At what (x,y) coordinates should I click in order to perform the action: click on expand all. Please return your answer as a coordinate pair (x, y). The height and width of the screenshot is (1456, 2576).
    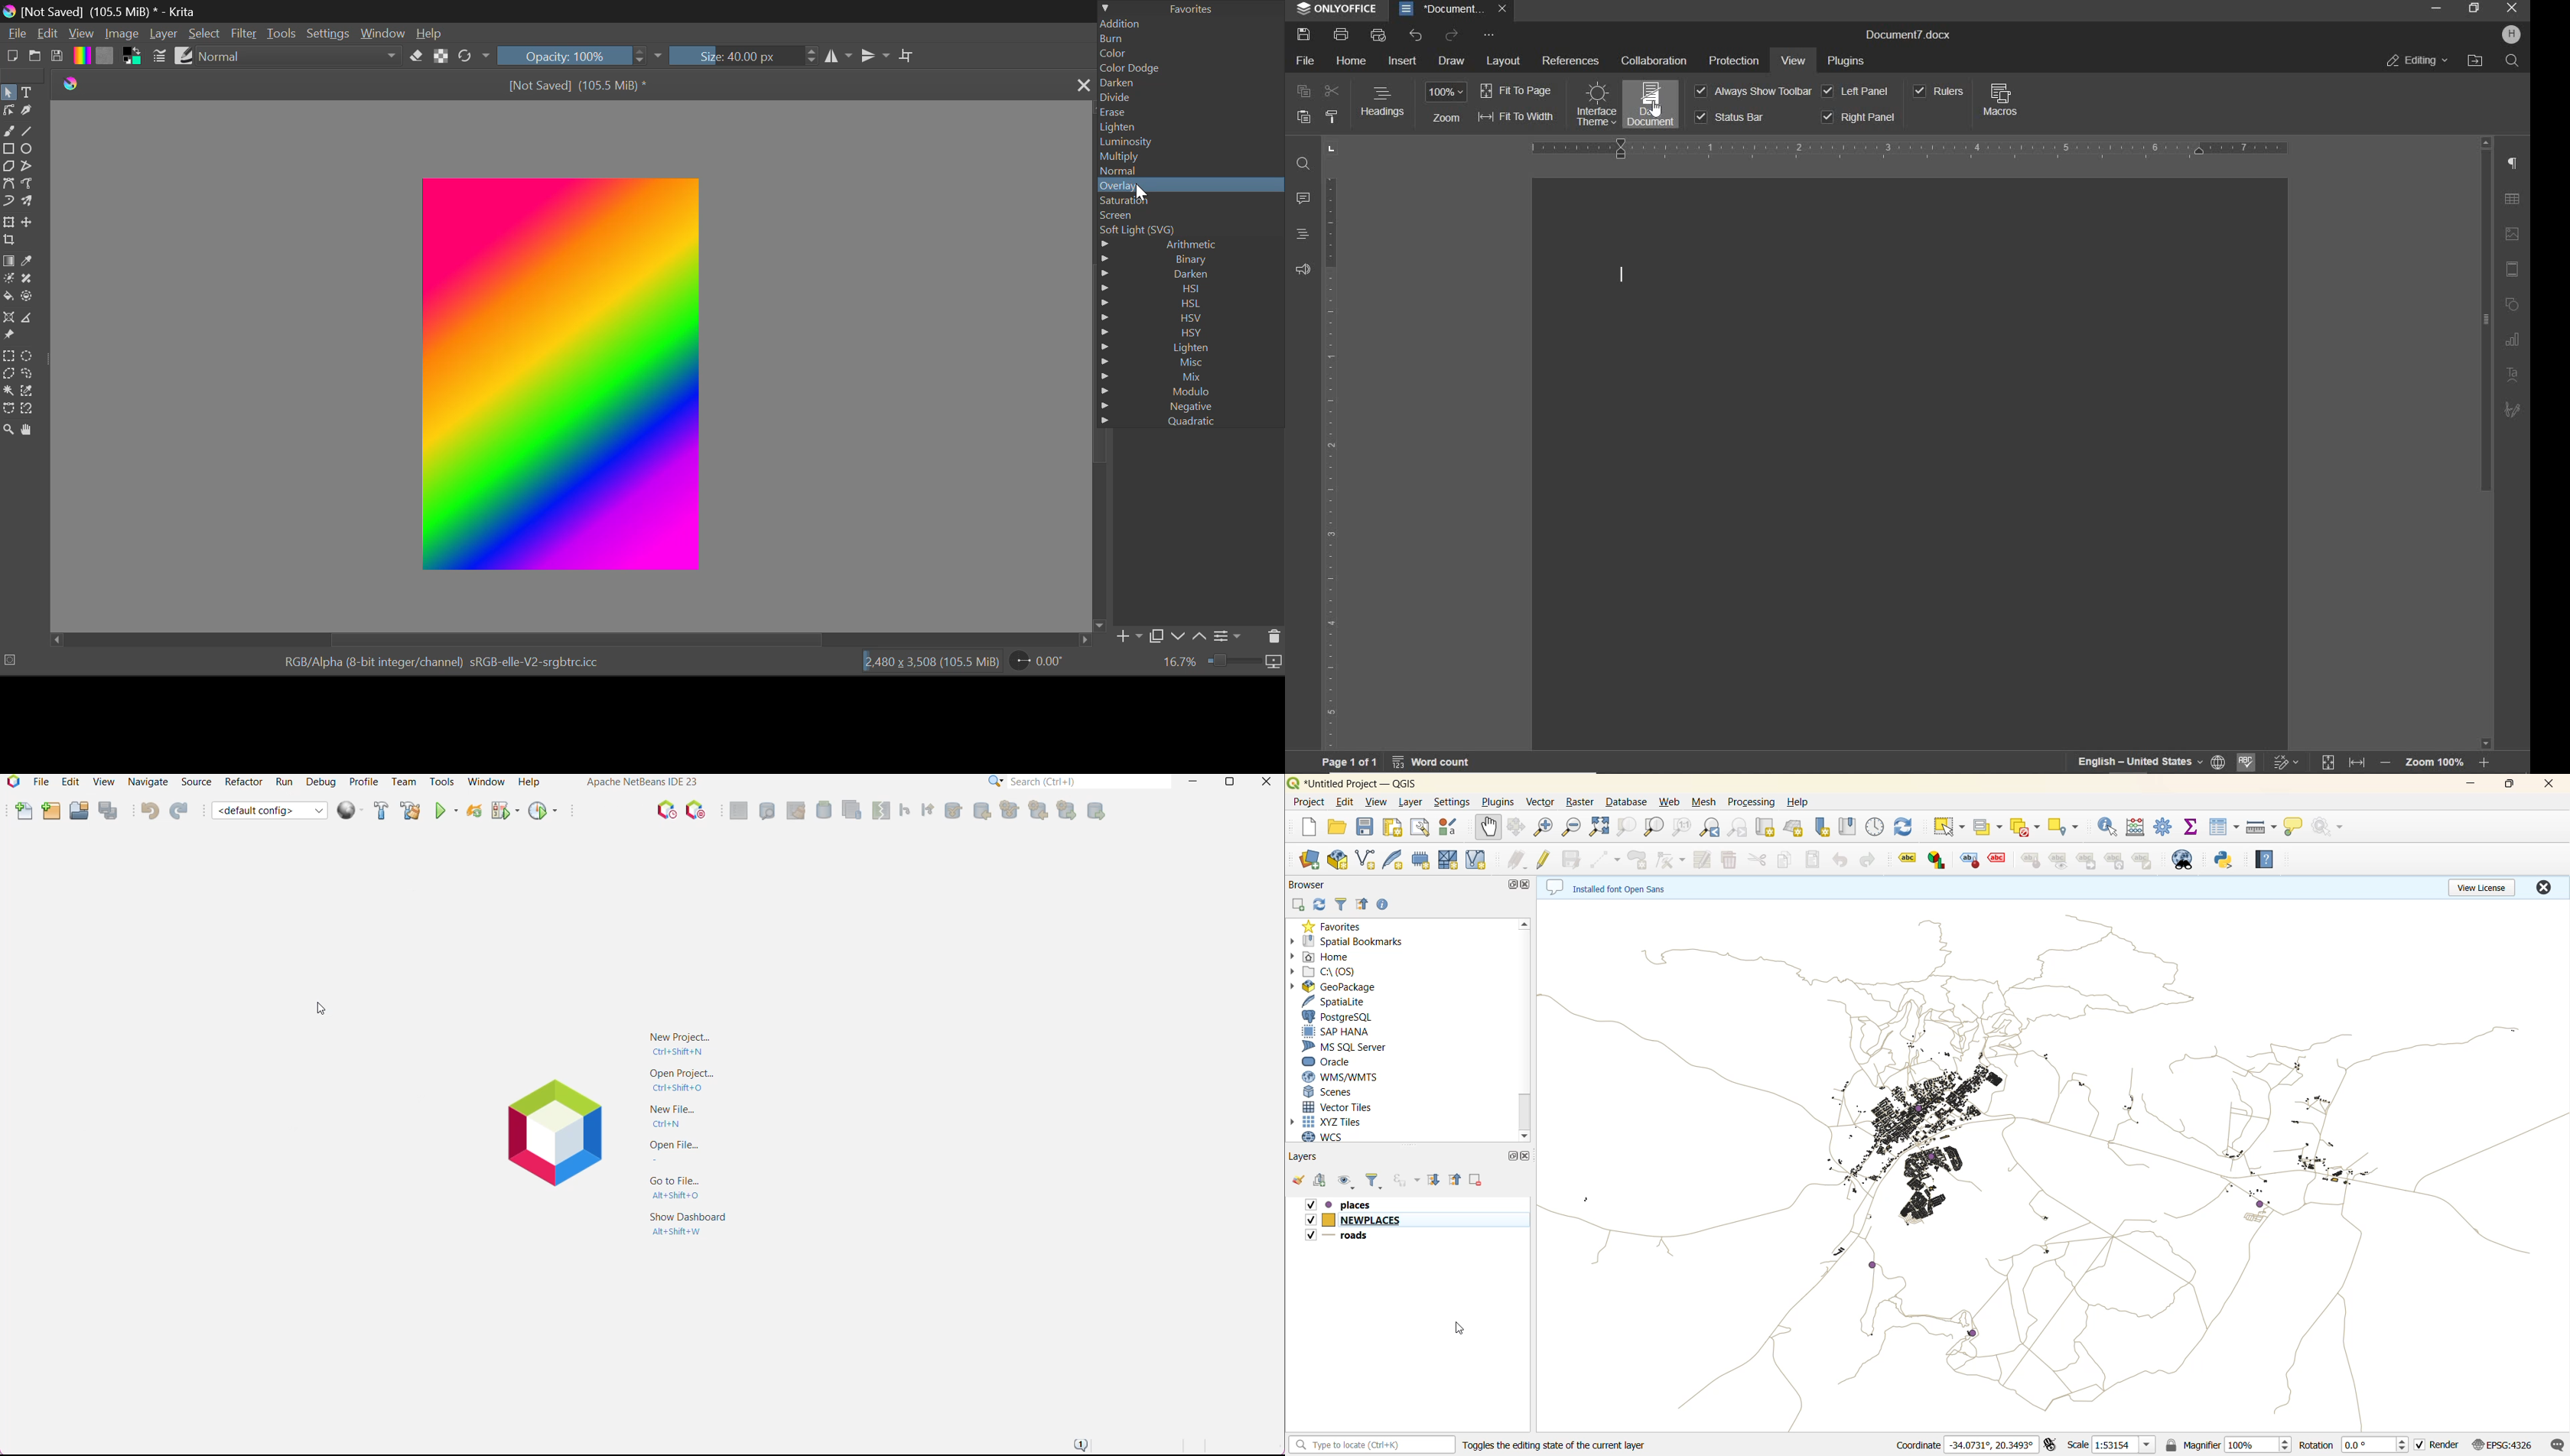
    Looking at the image, I should click on (1438, 1181).